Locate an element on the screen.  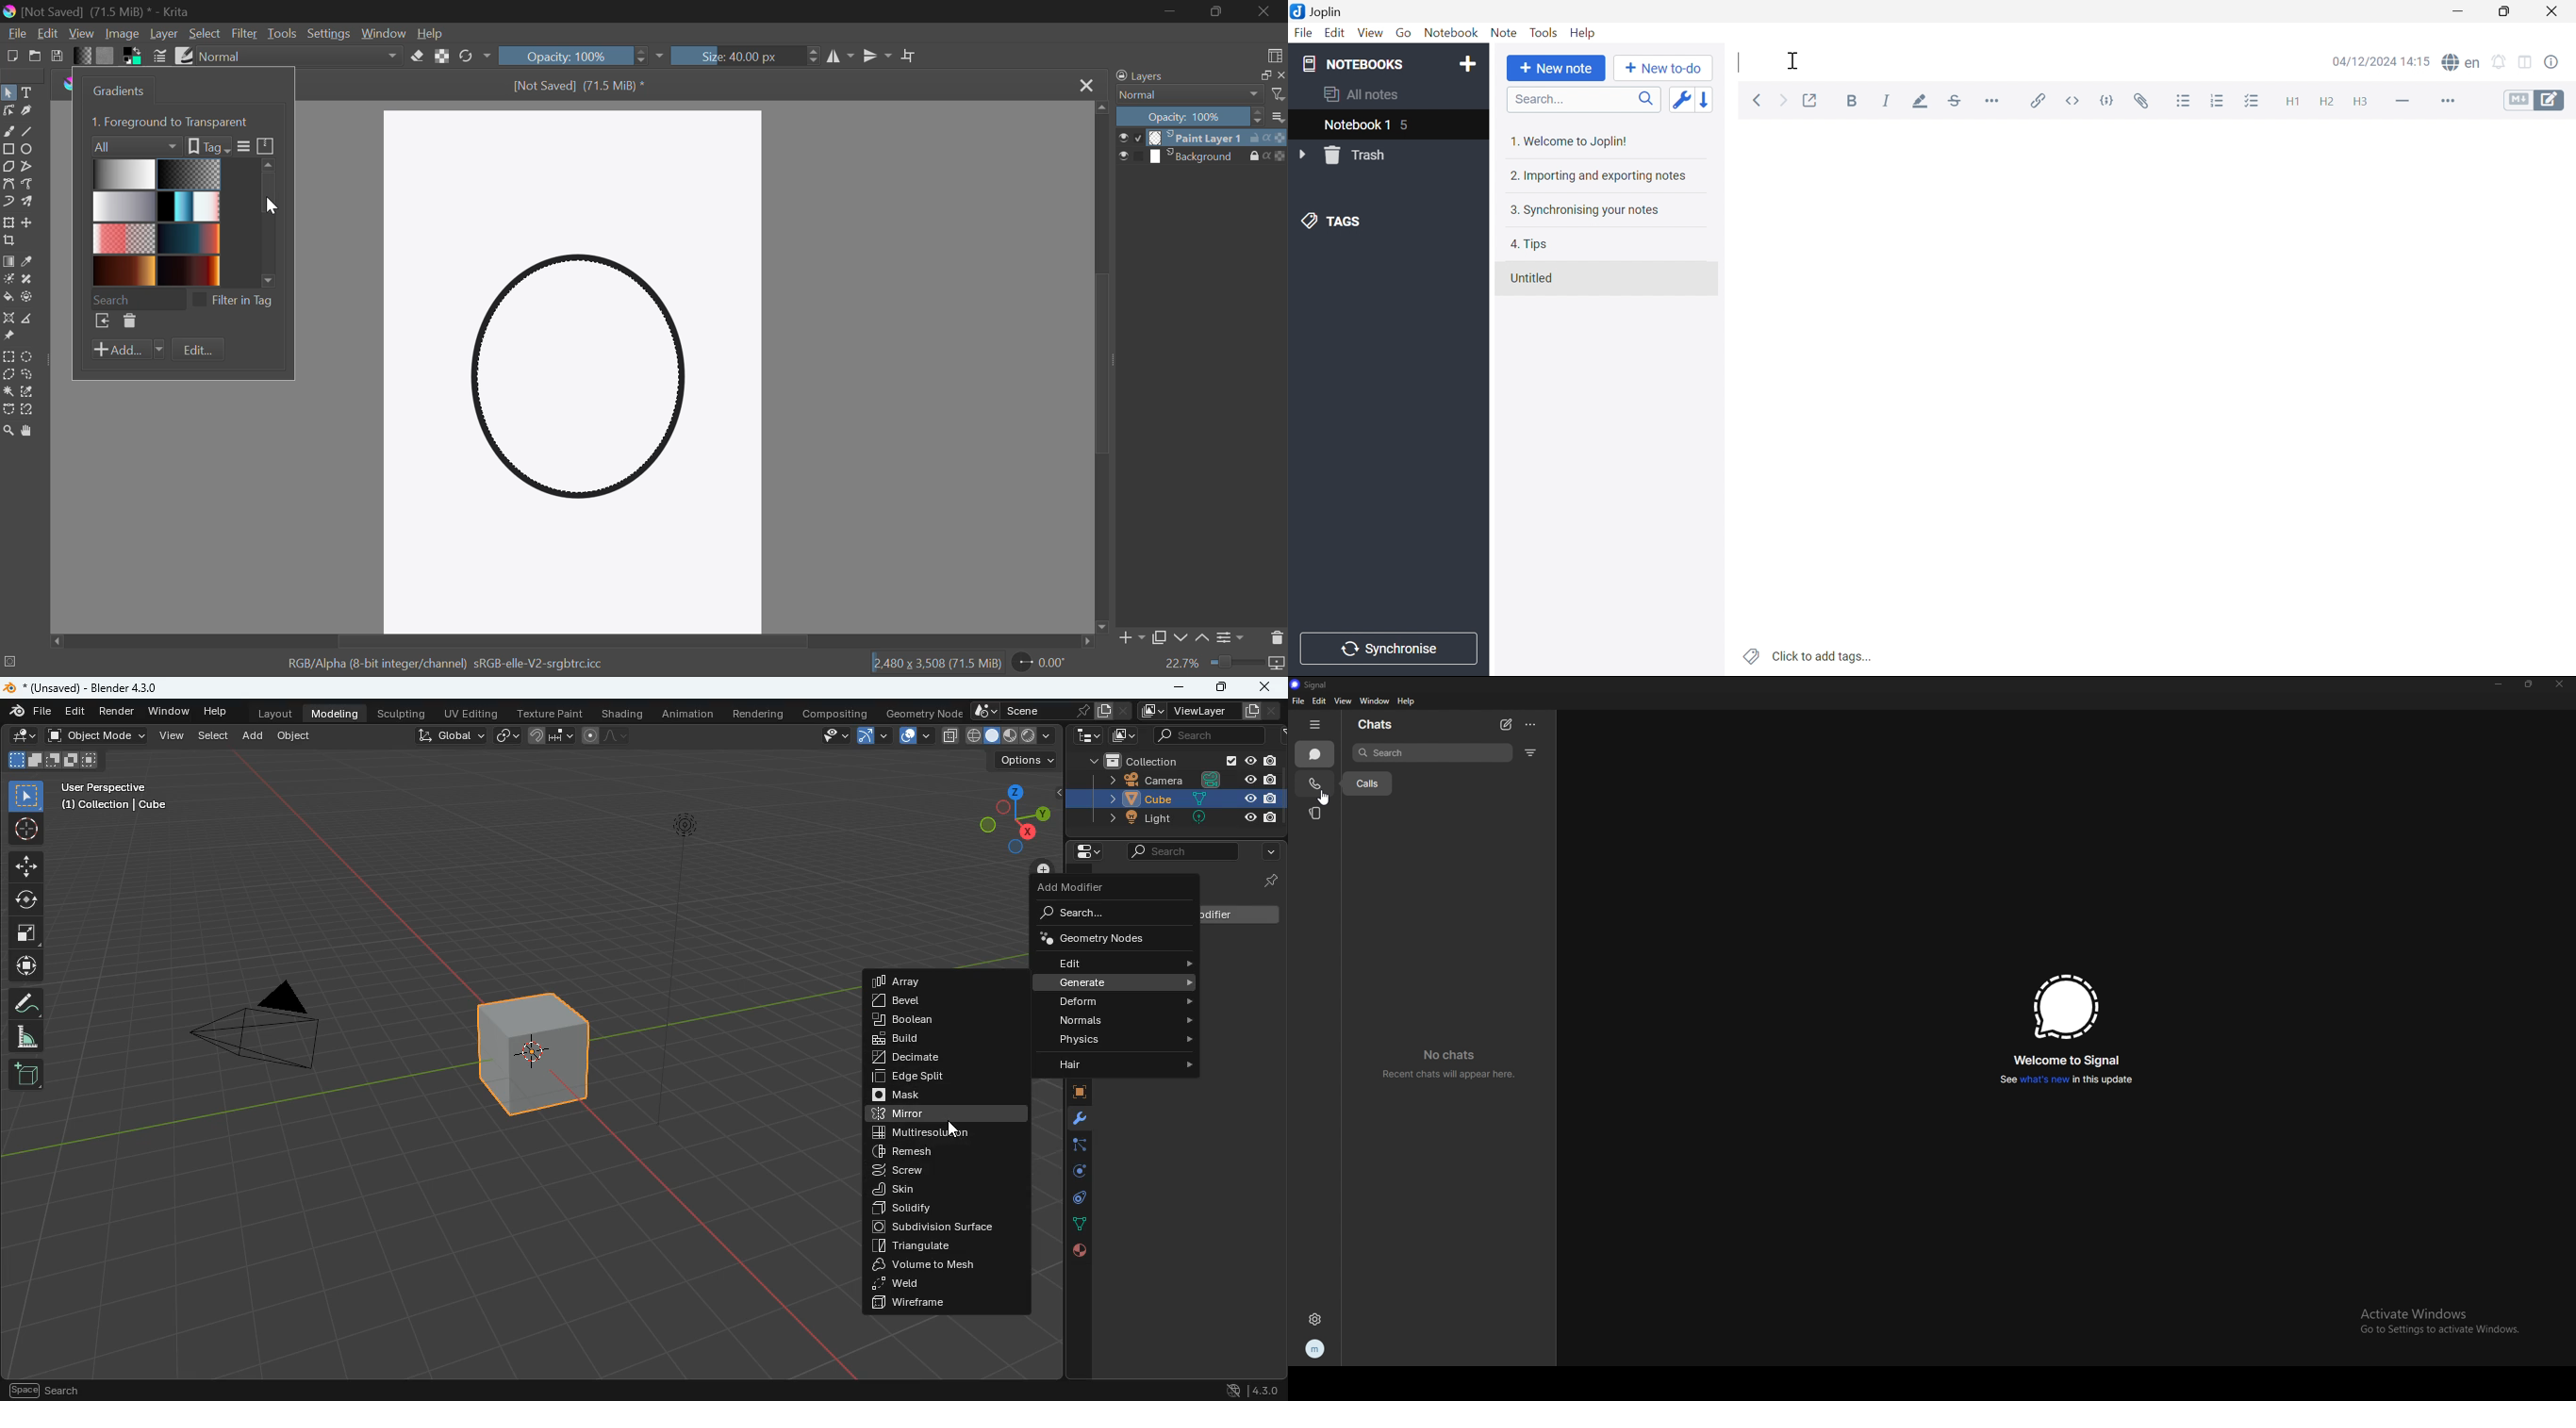
Eraser is located at coordinates (417, 56).